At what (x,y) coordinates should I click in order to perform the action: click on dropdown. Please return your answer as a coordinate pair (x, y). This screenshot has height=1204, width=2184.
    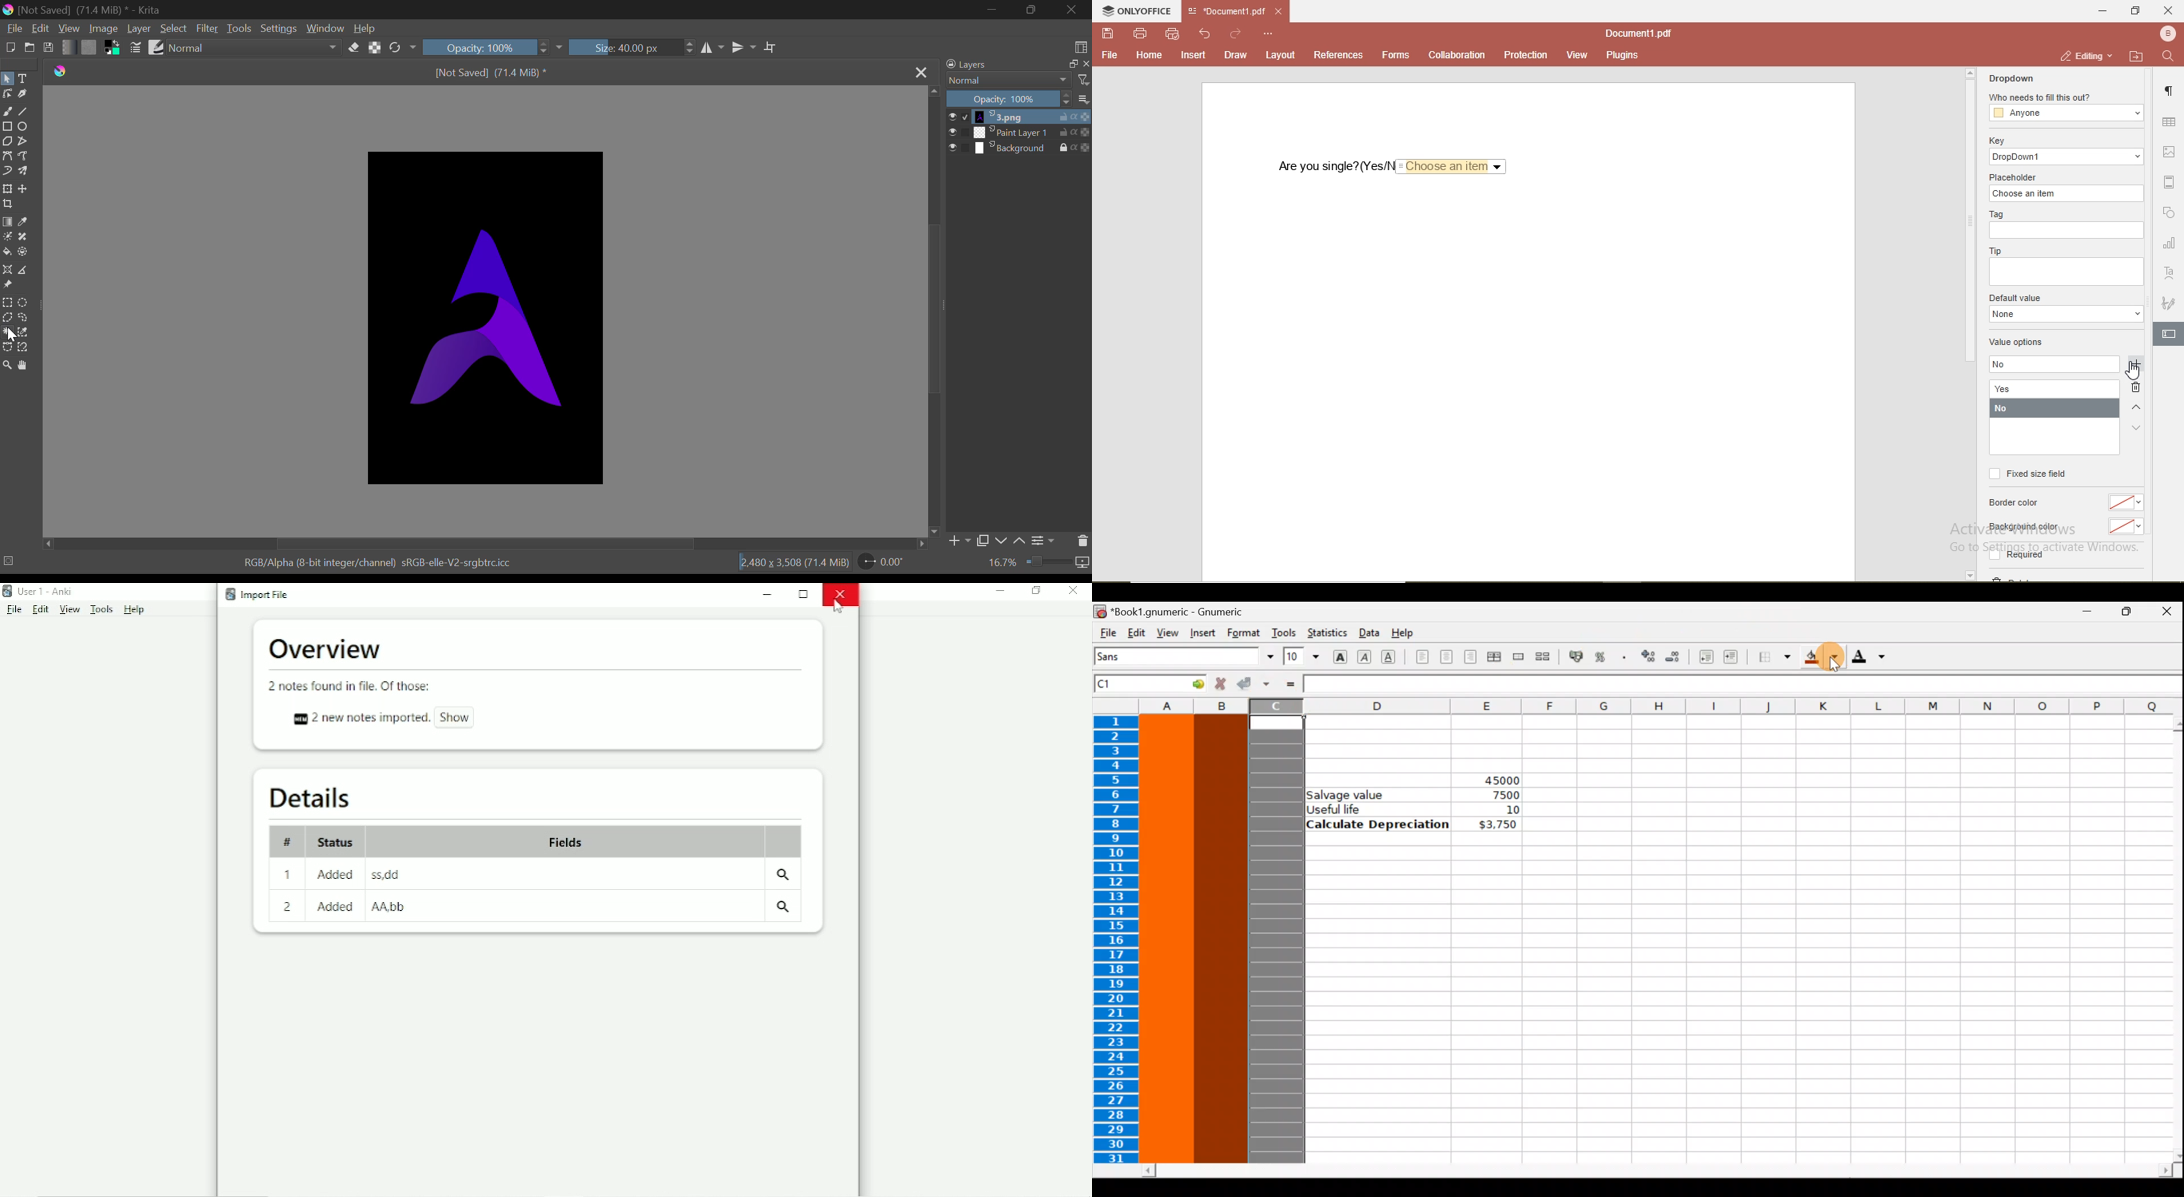
    Looking at the image, I should click on (2012, 79).